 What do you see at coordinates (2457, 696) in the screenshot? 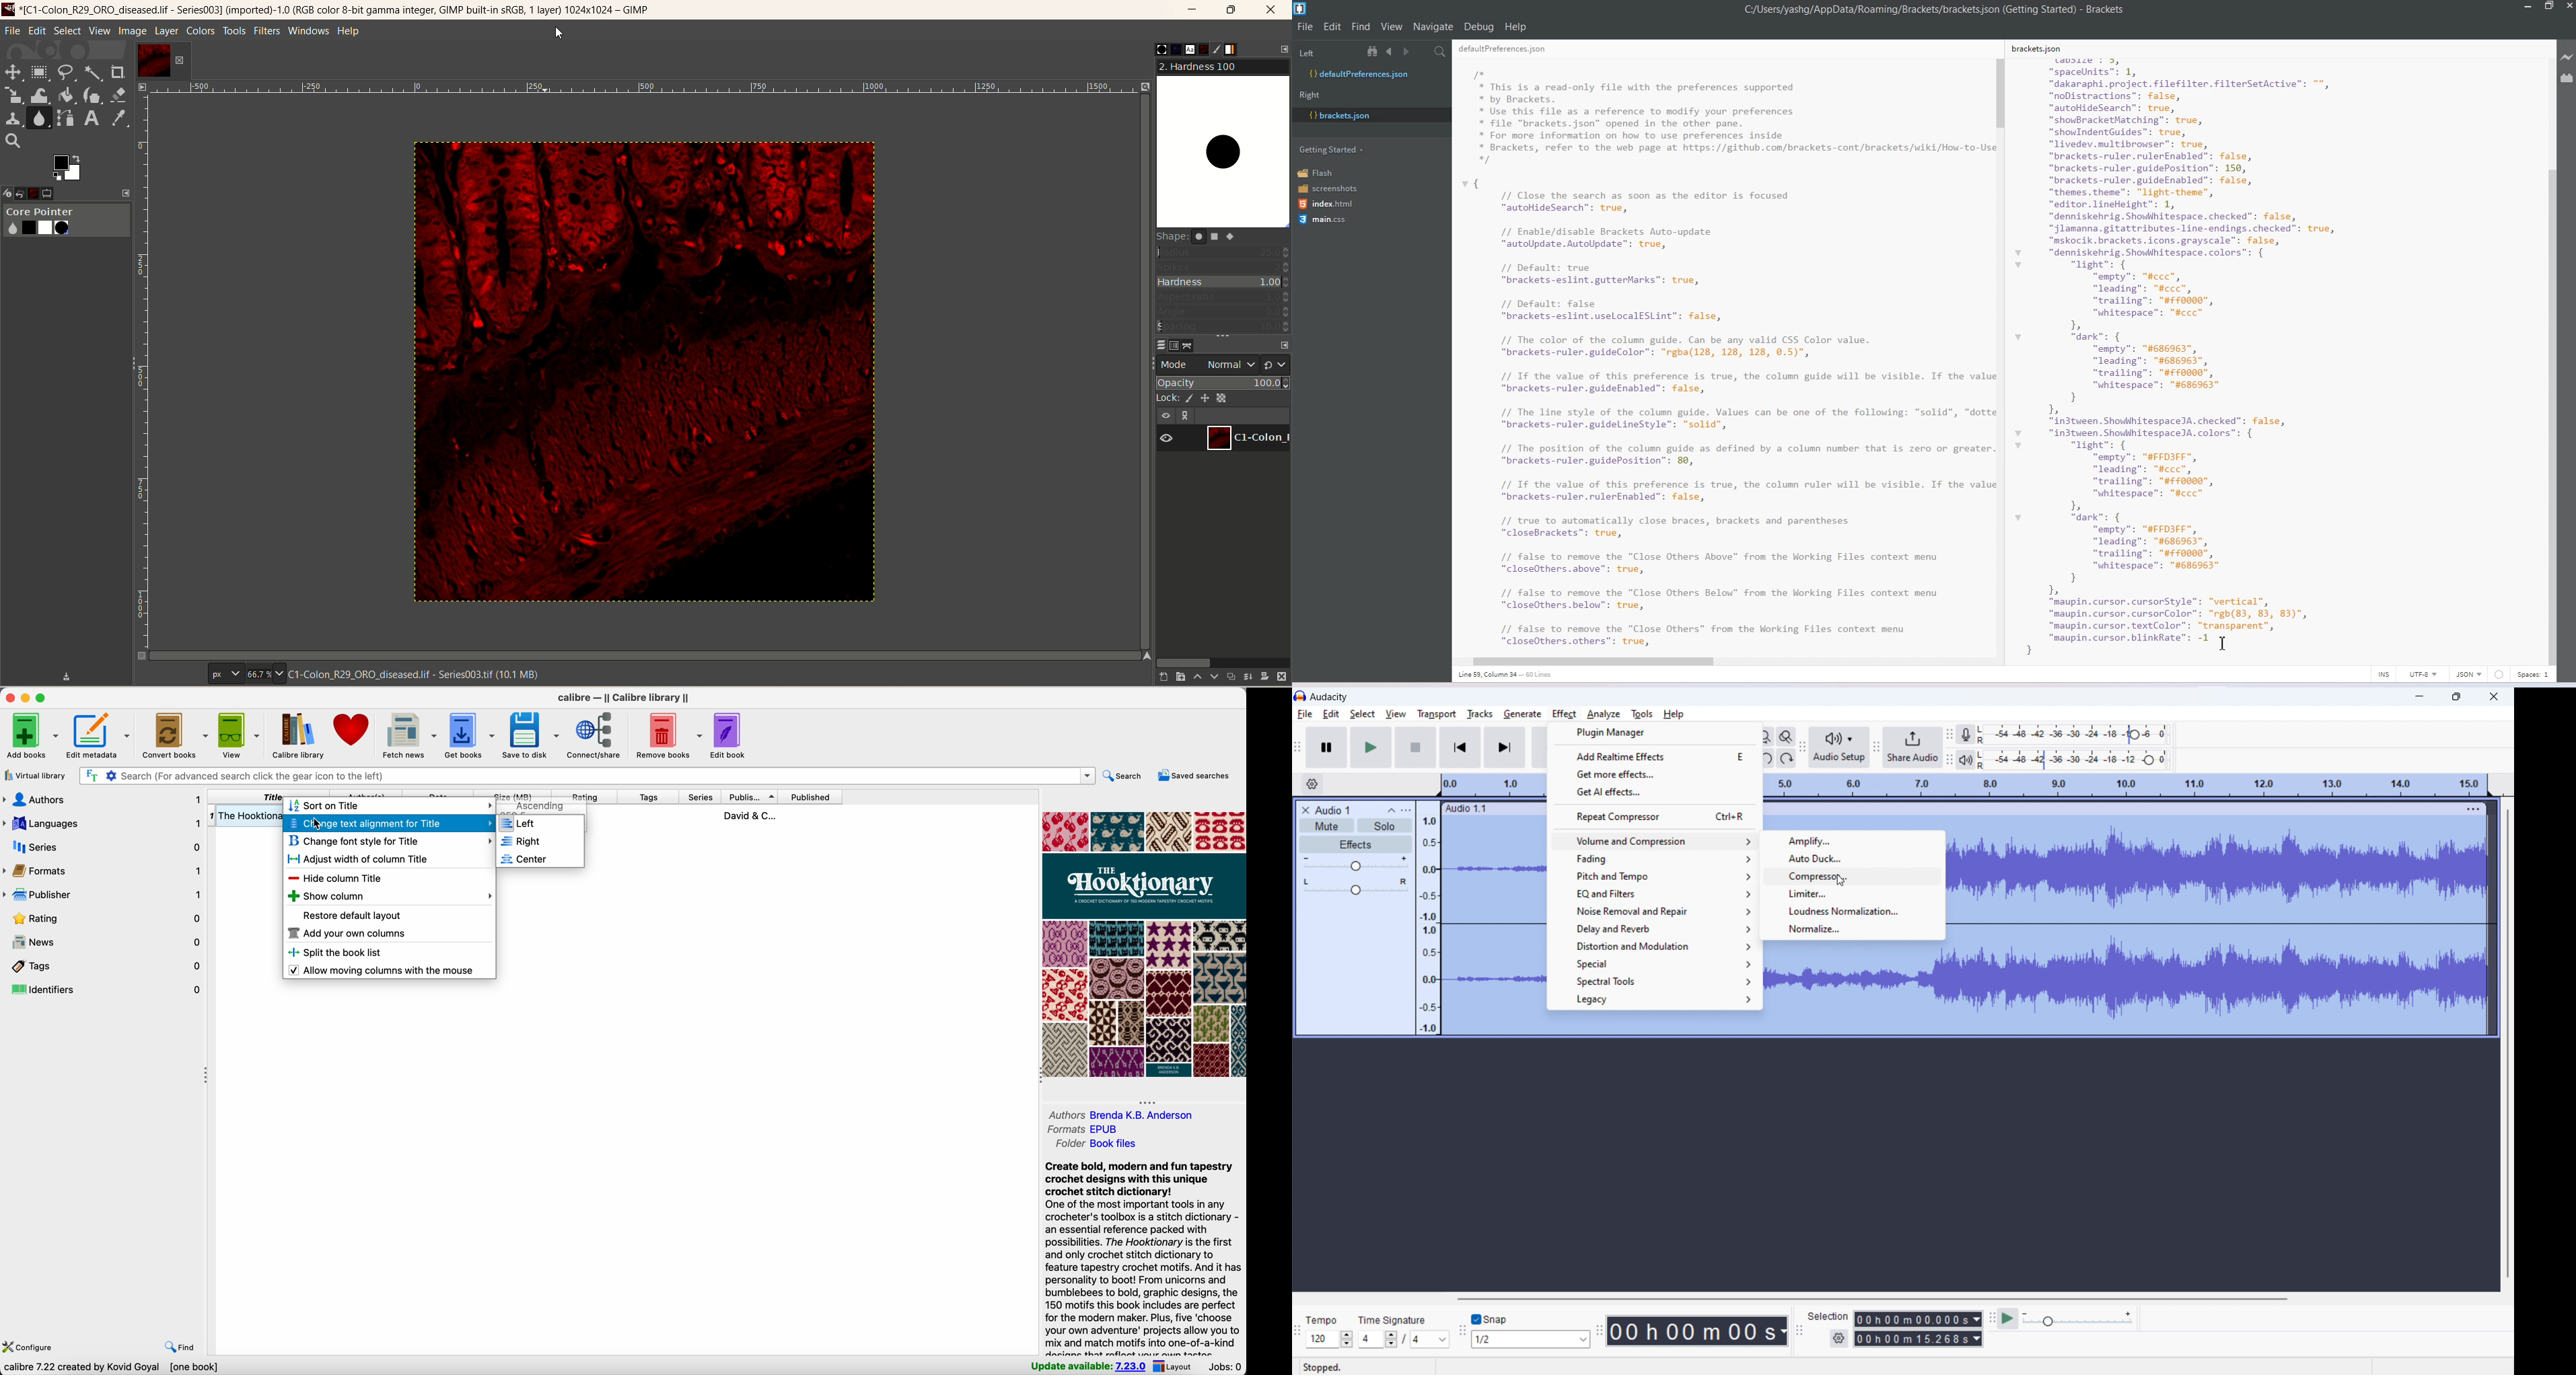
I see `maximize` at bounding box center [2457, 696].